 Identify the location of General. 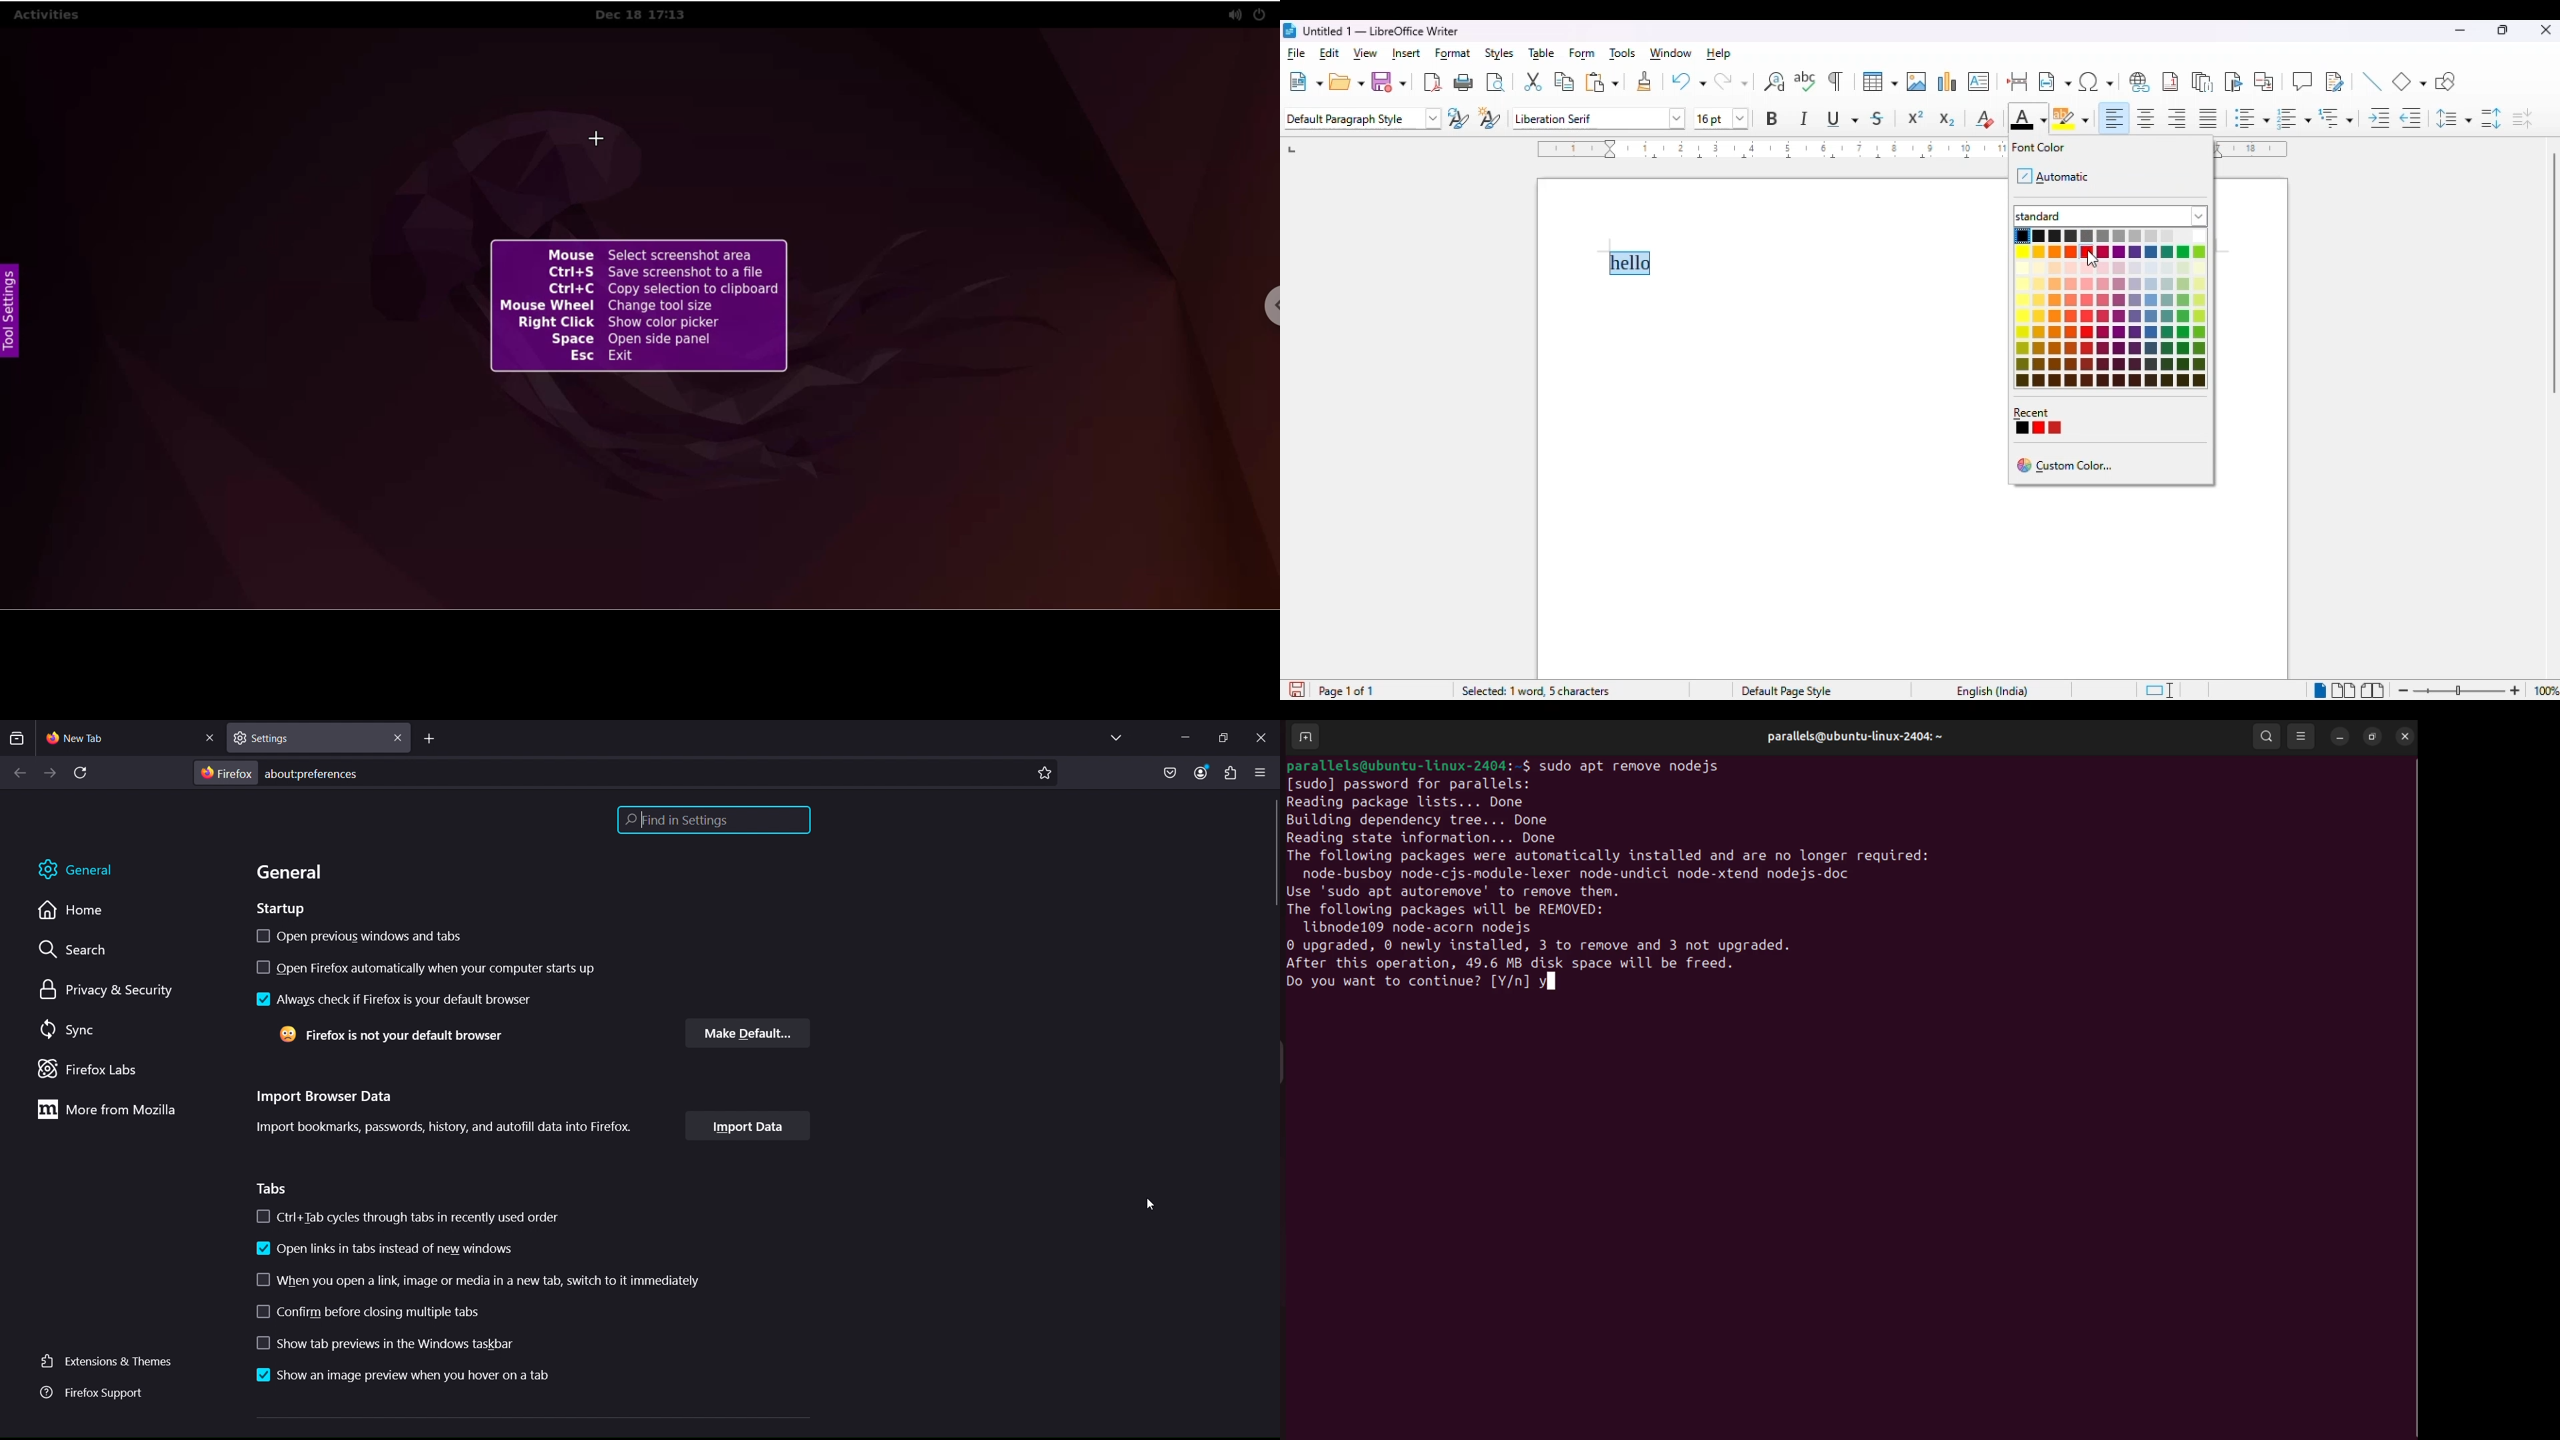
(77, 868).